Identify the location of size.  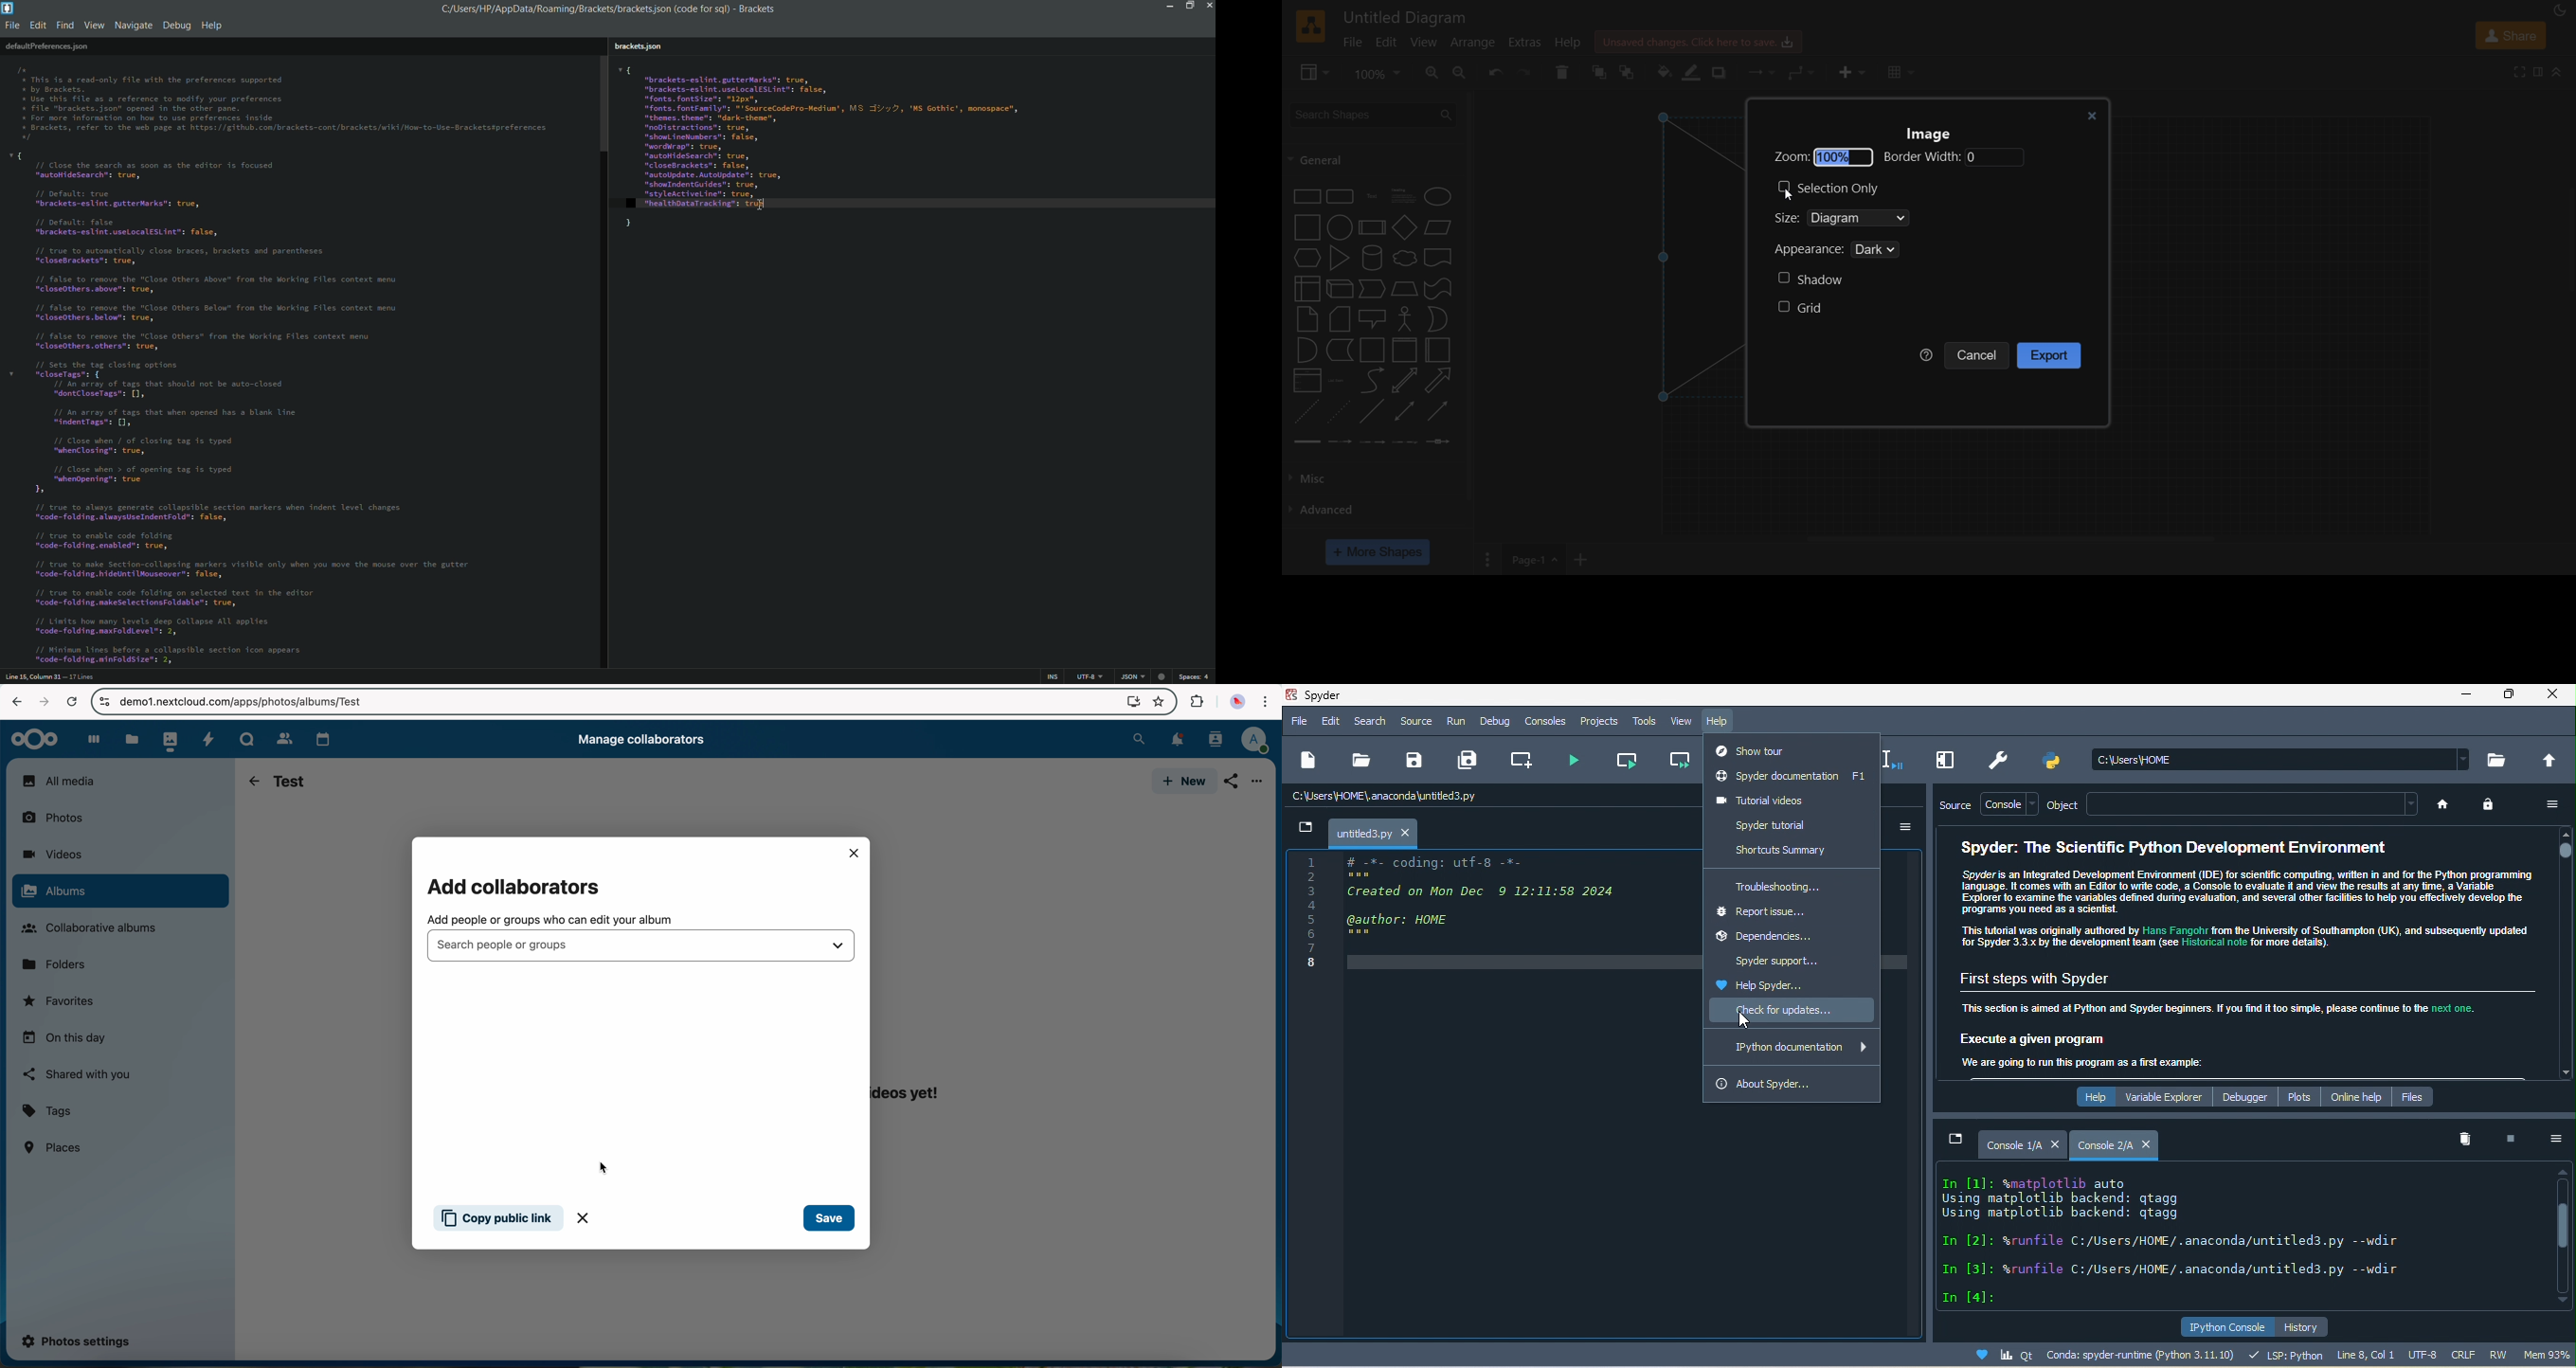
(1875, 219).